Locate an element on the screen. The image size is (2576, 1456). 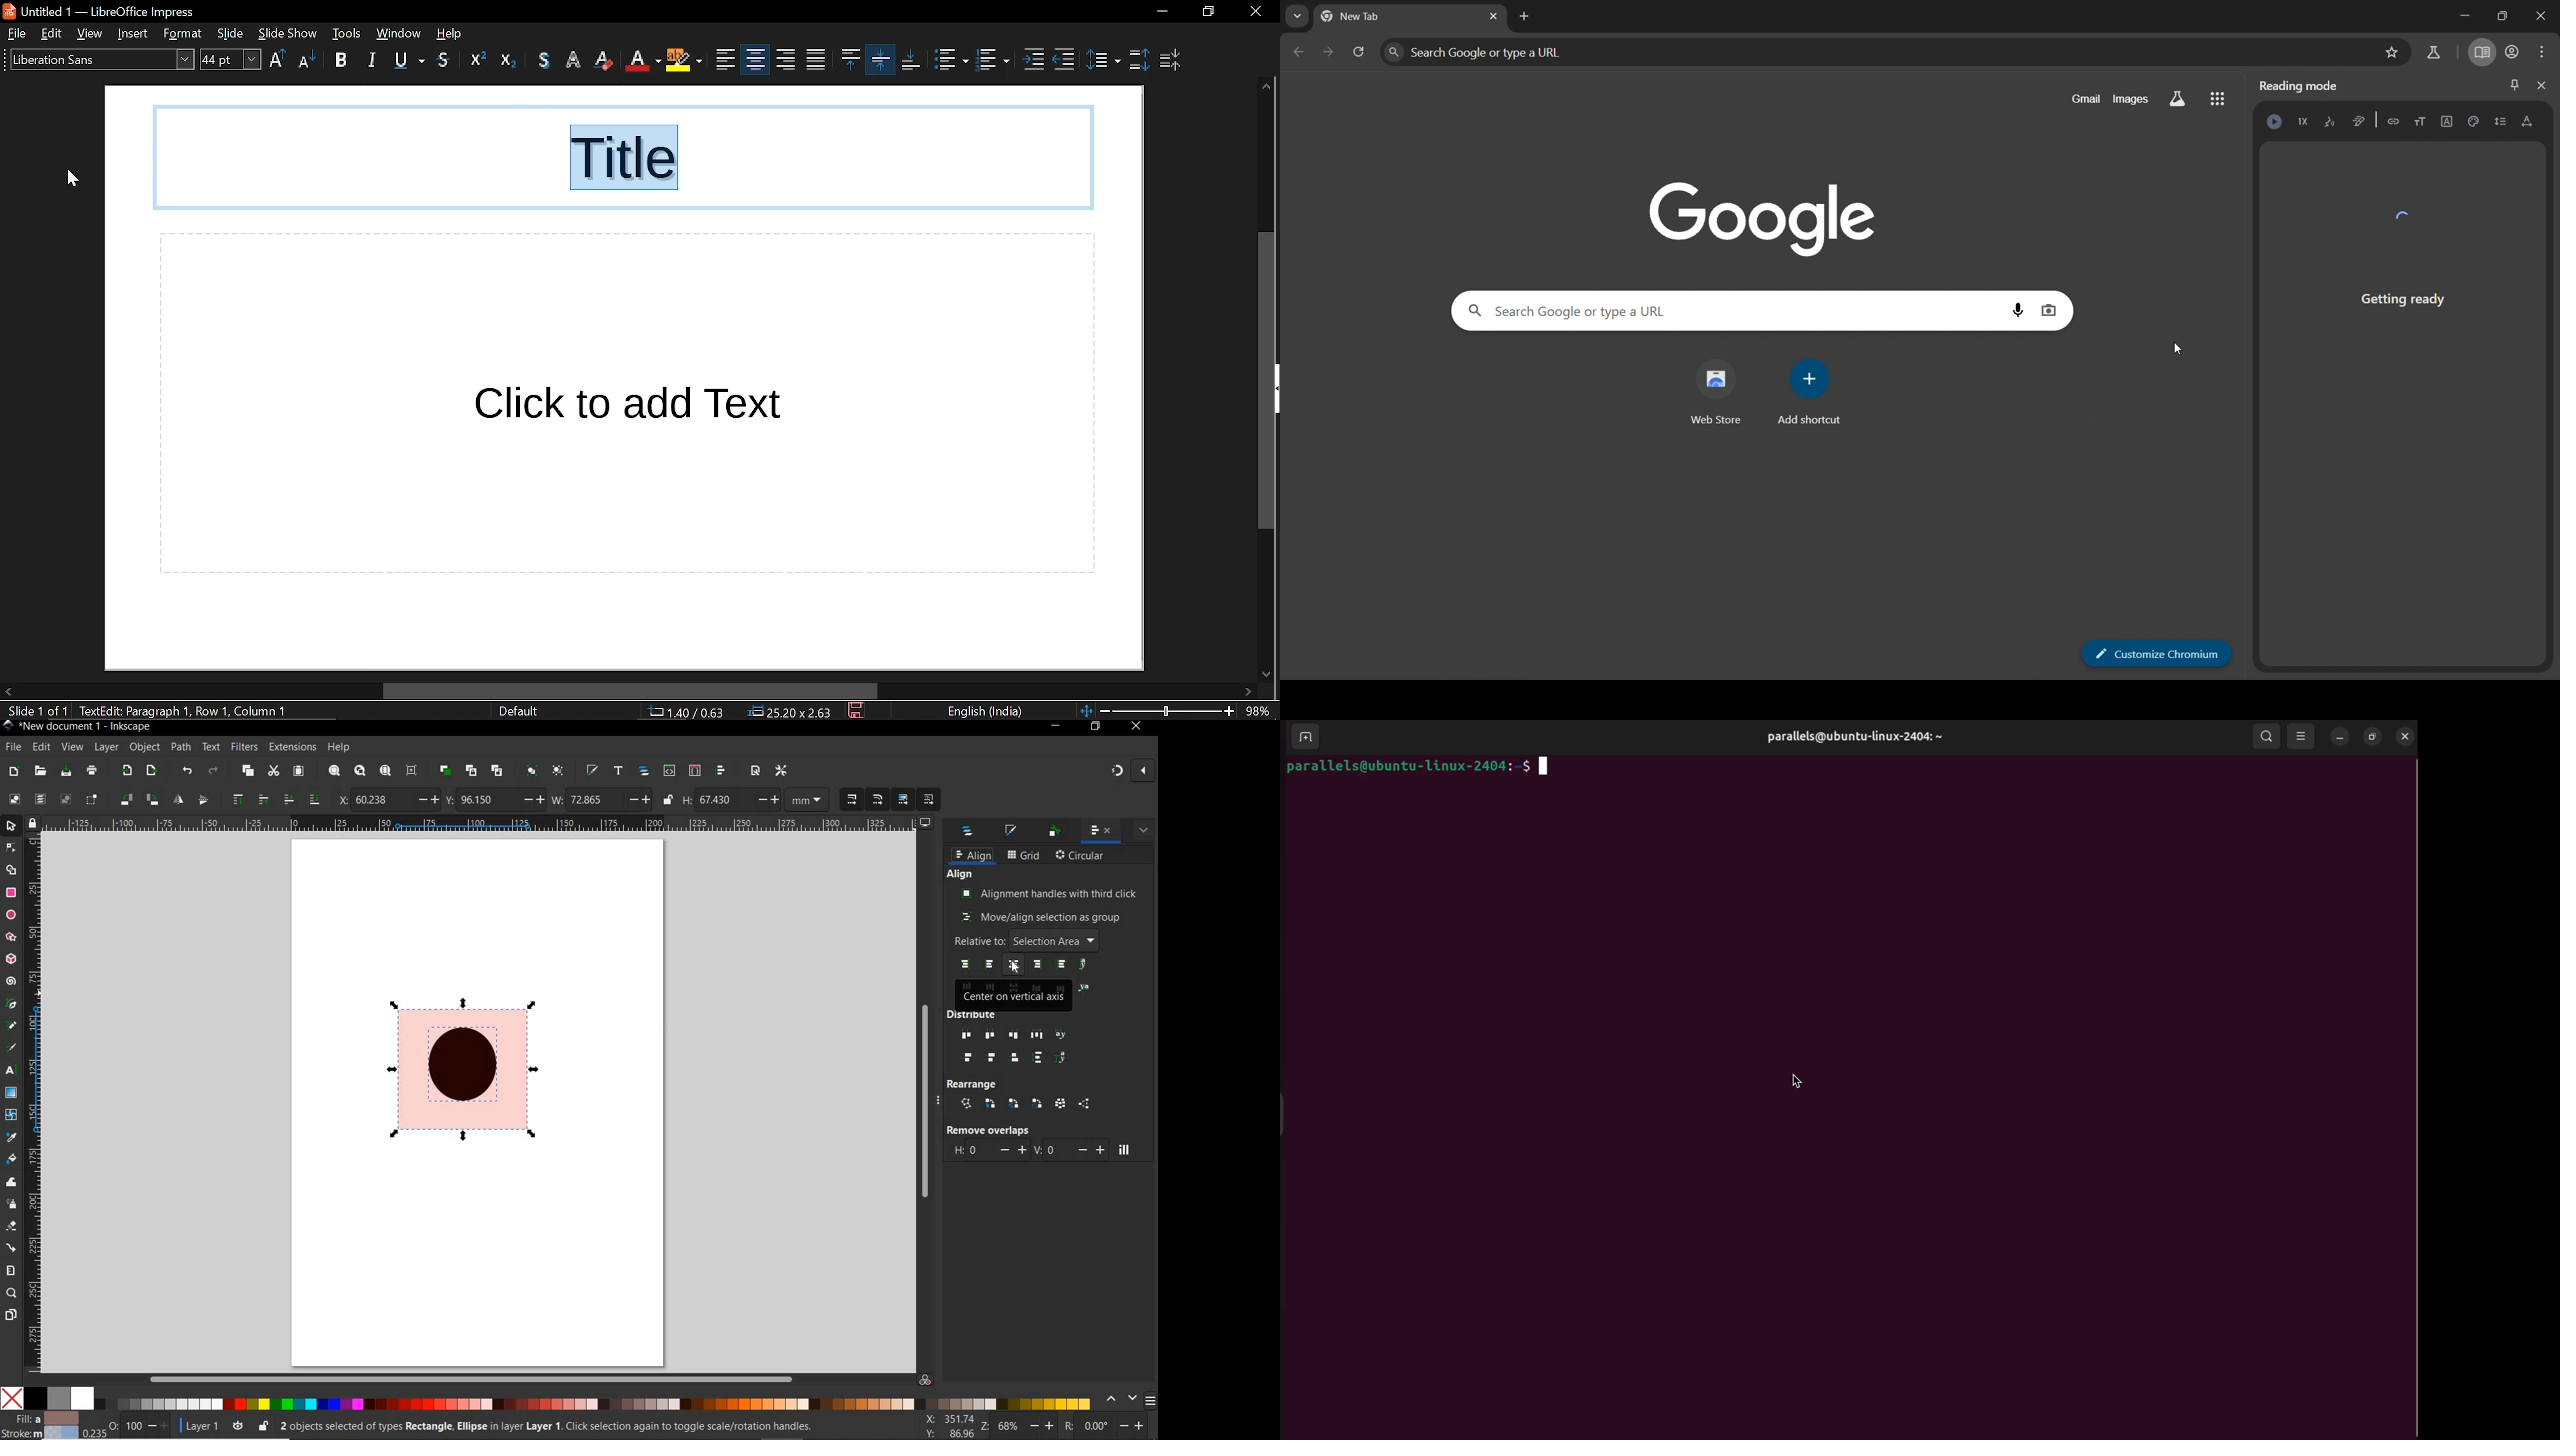
REARRANGE AS GRAPH is located at coordinates (967, 1103).